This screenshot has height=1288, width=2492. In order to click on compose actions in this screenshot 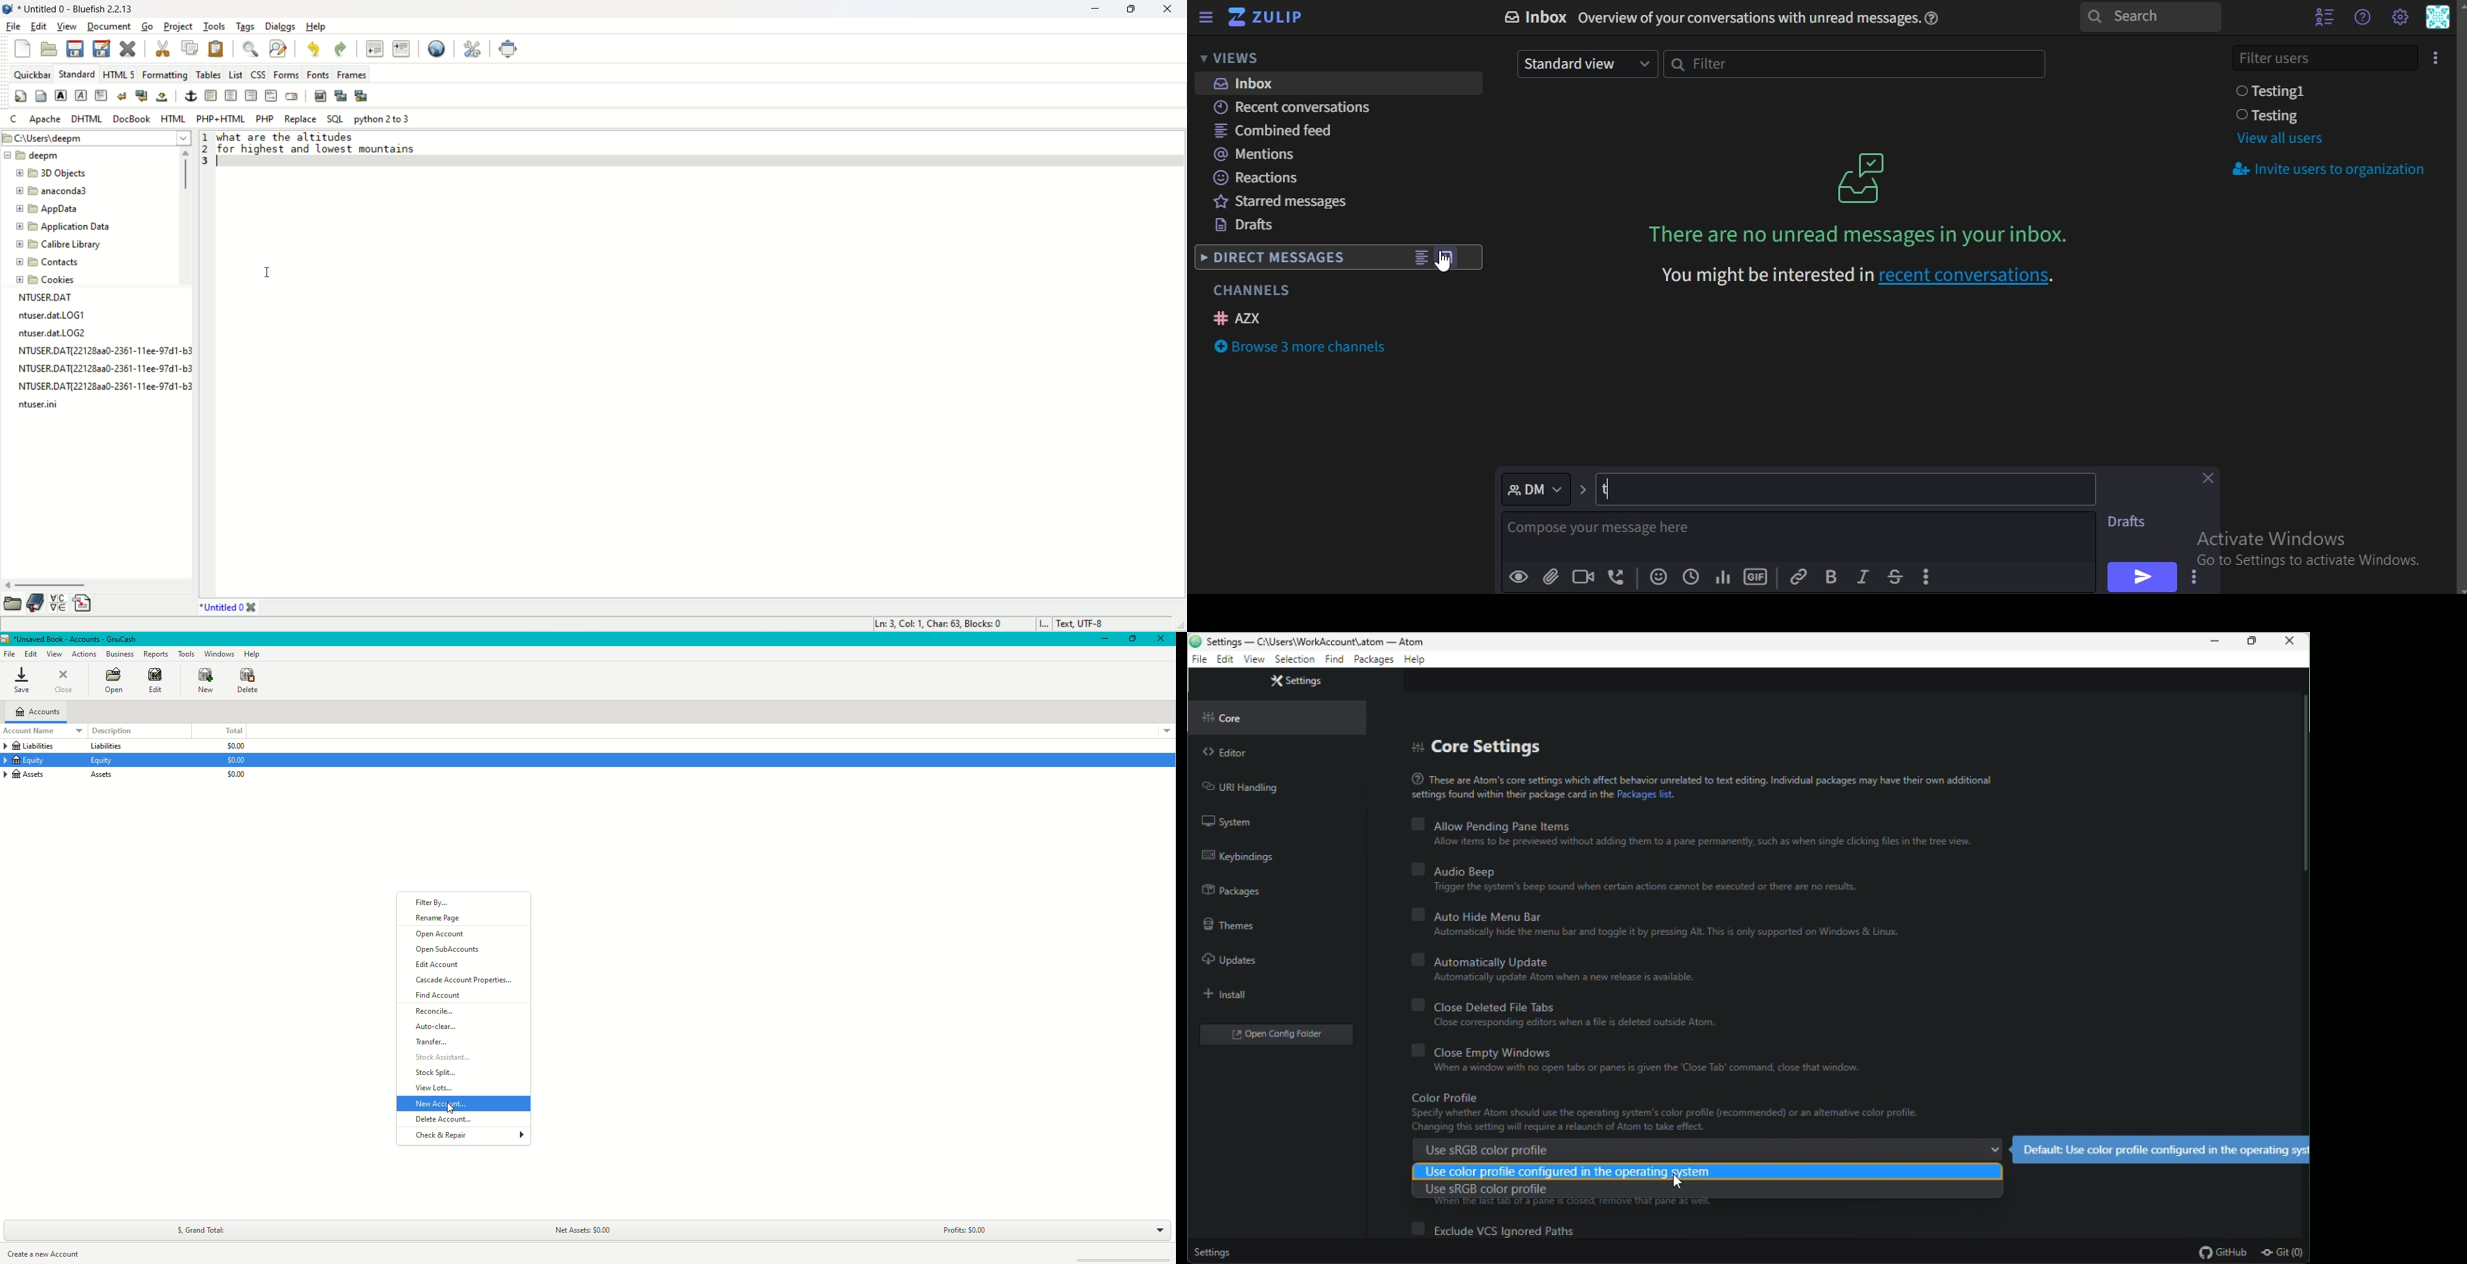, I will do `click(1929, 578)`.